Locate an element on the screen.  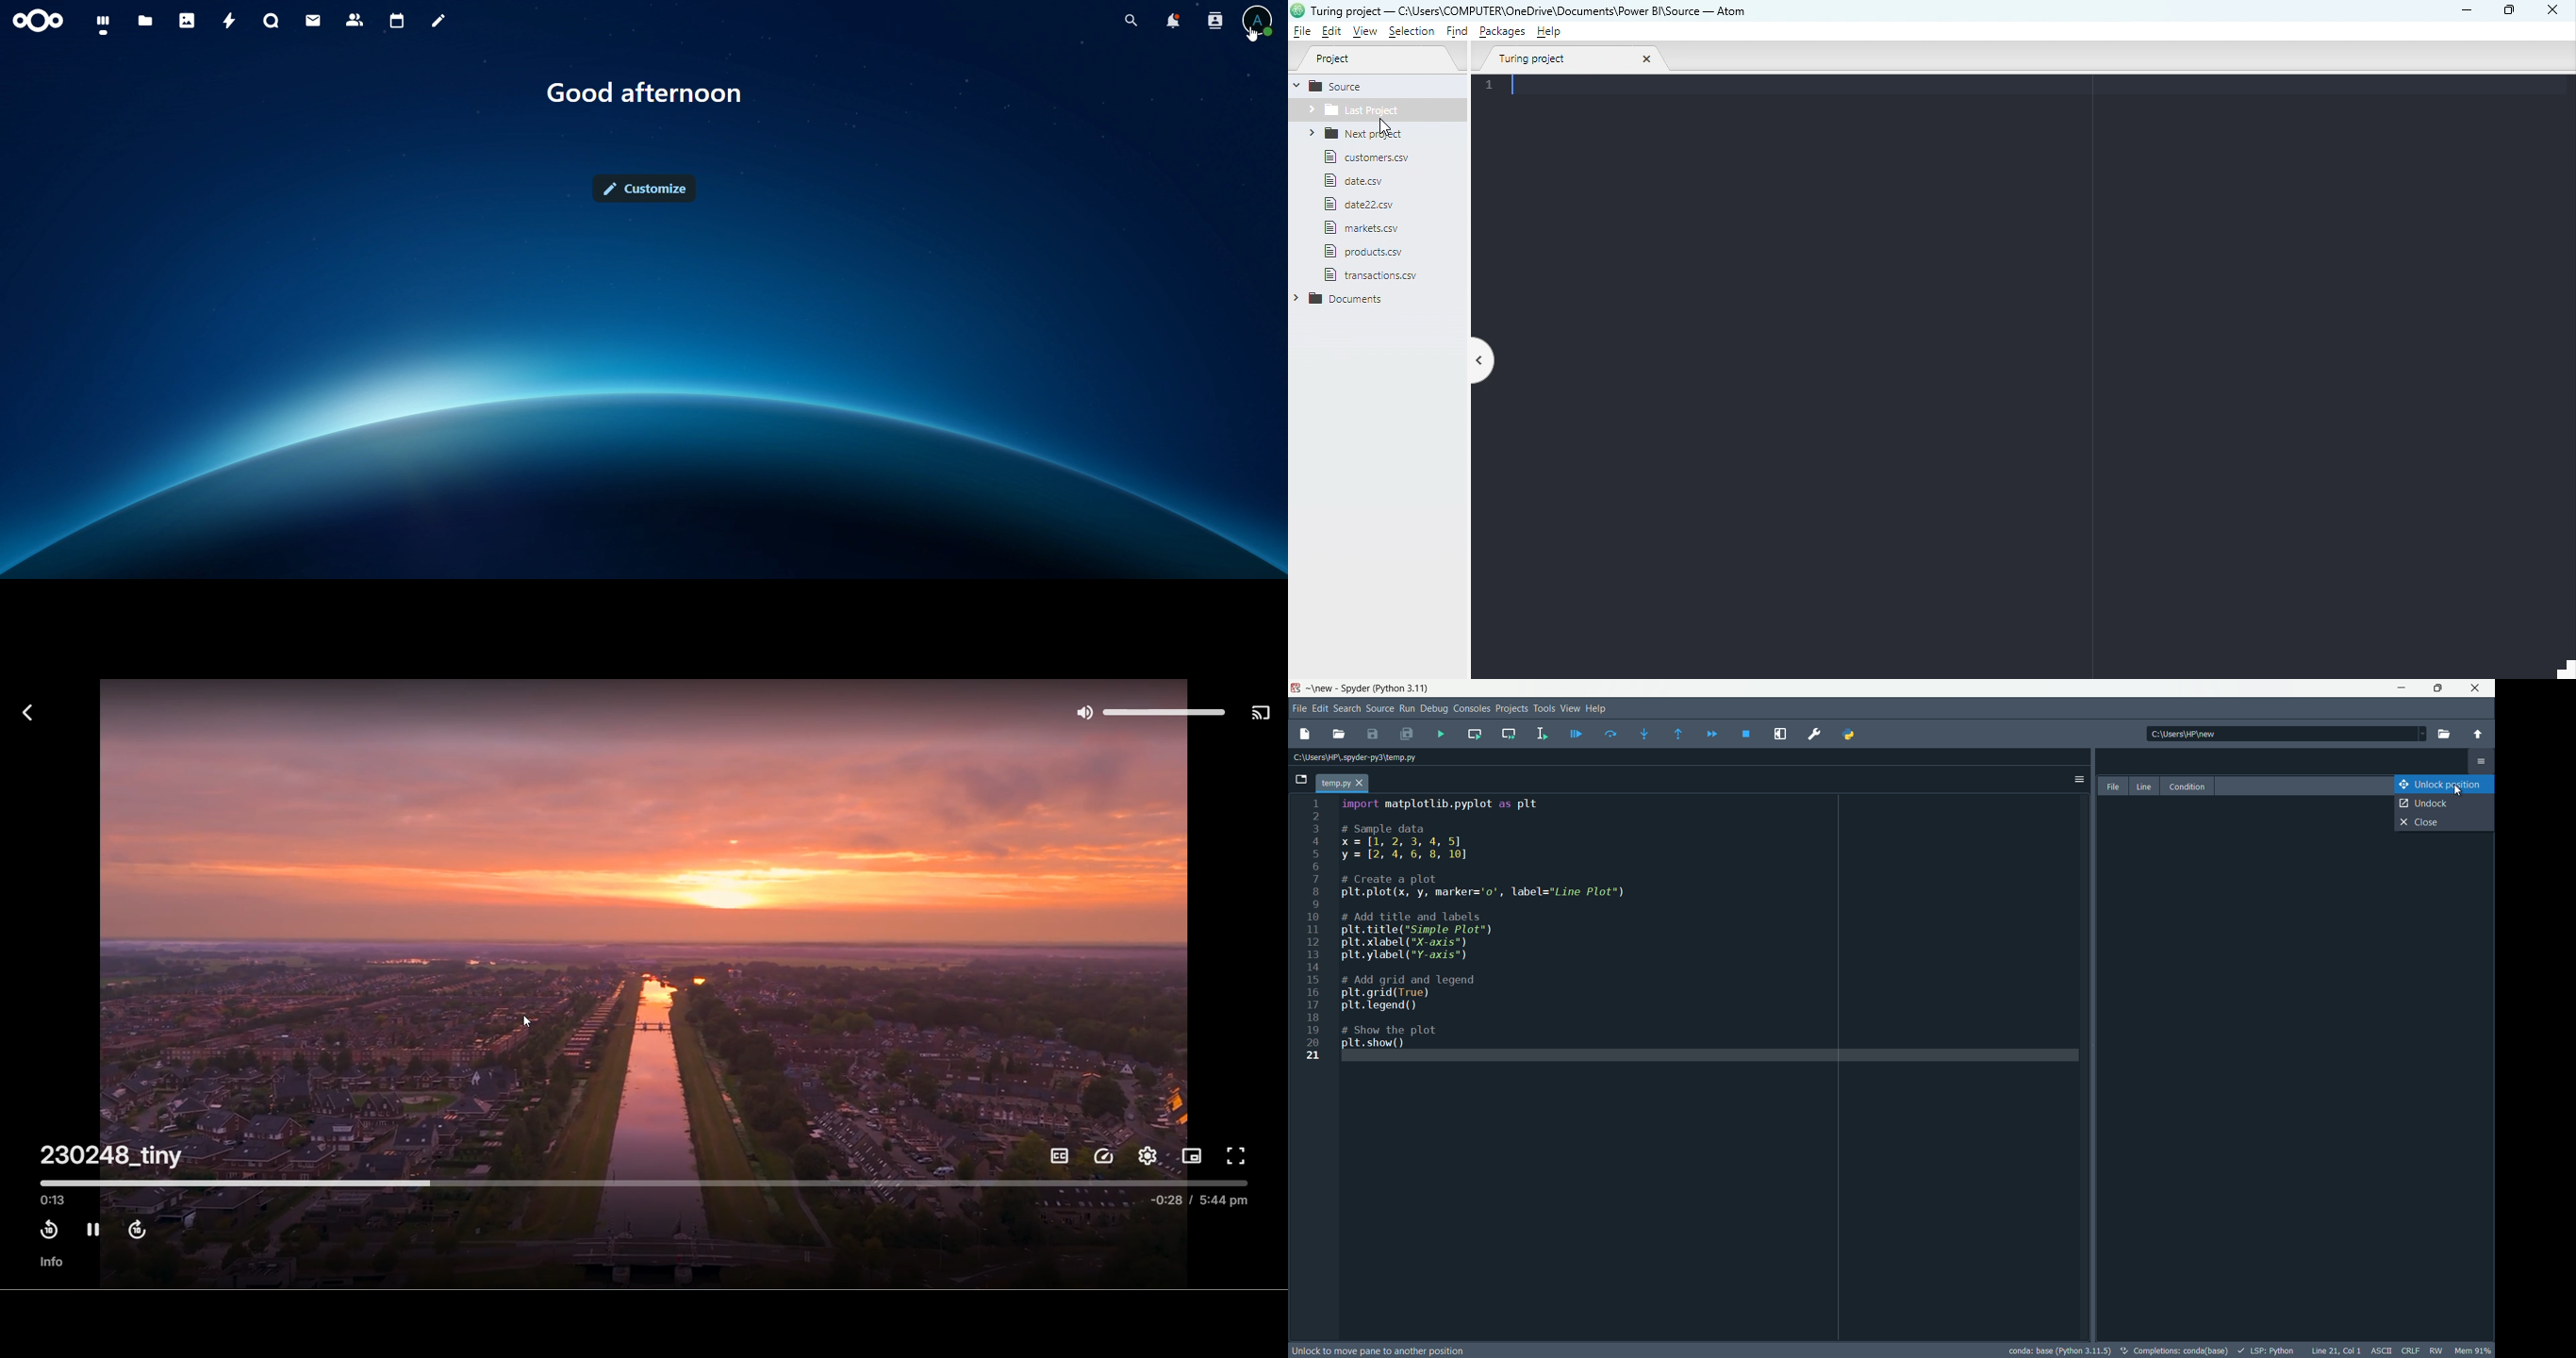
preferences is located at coordinates (1815, 733).